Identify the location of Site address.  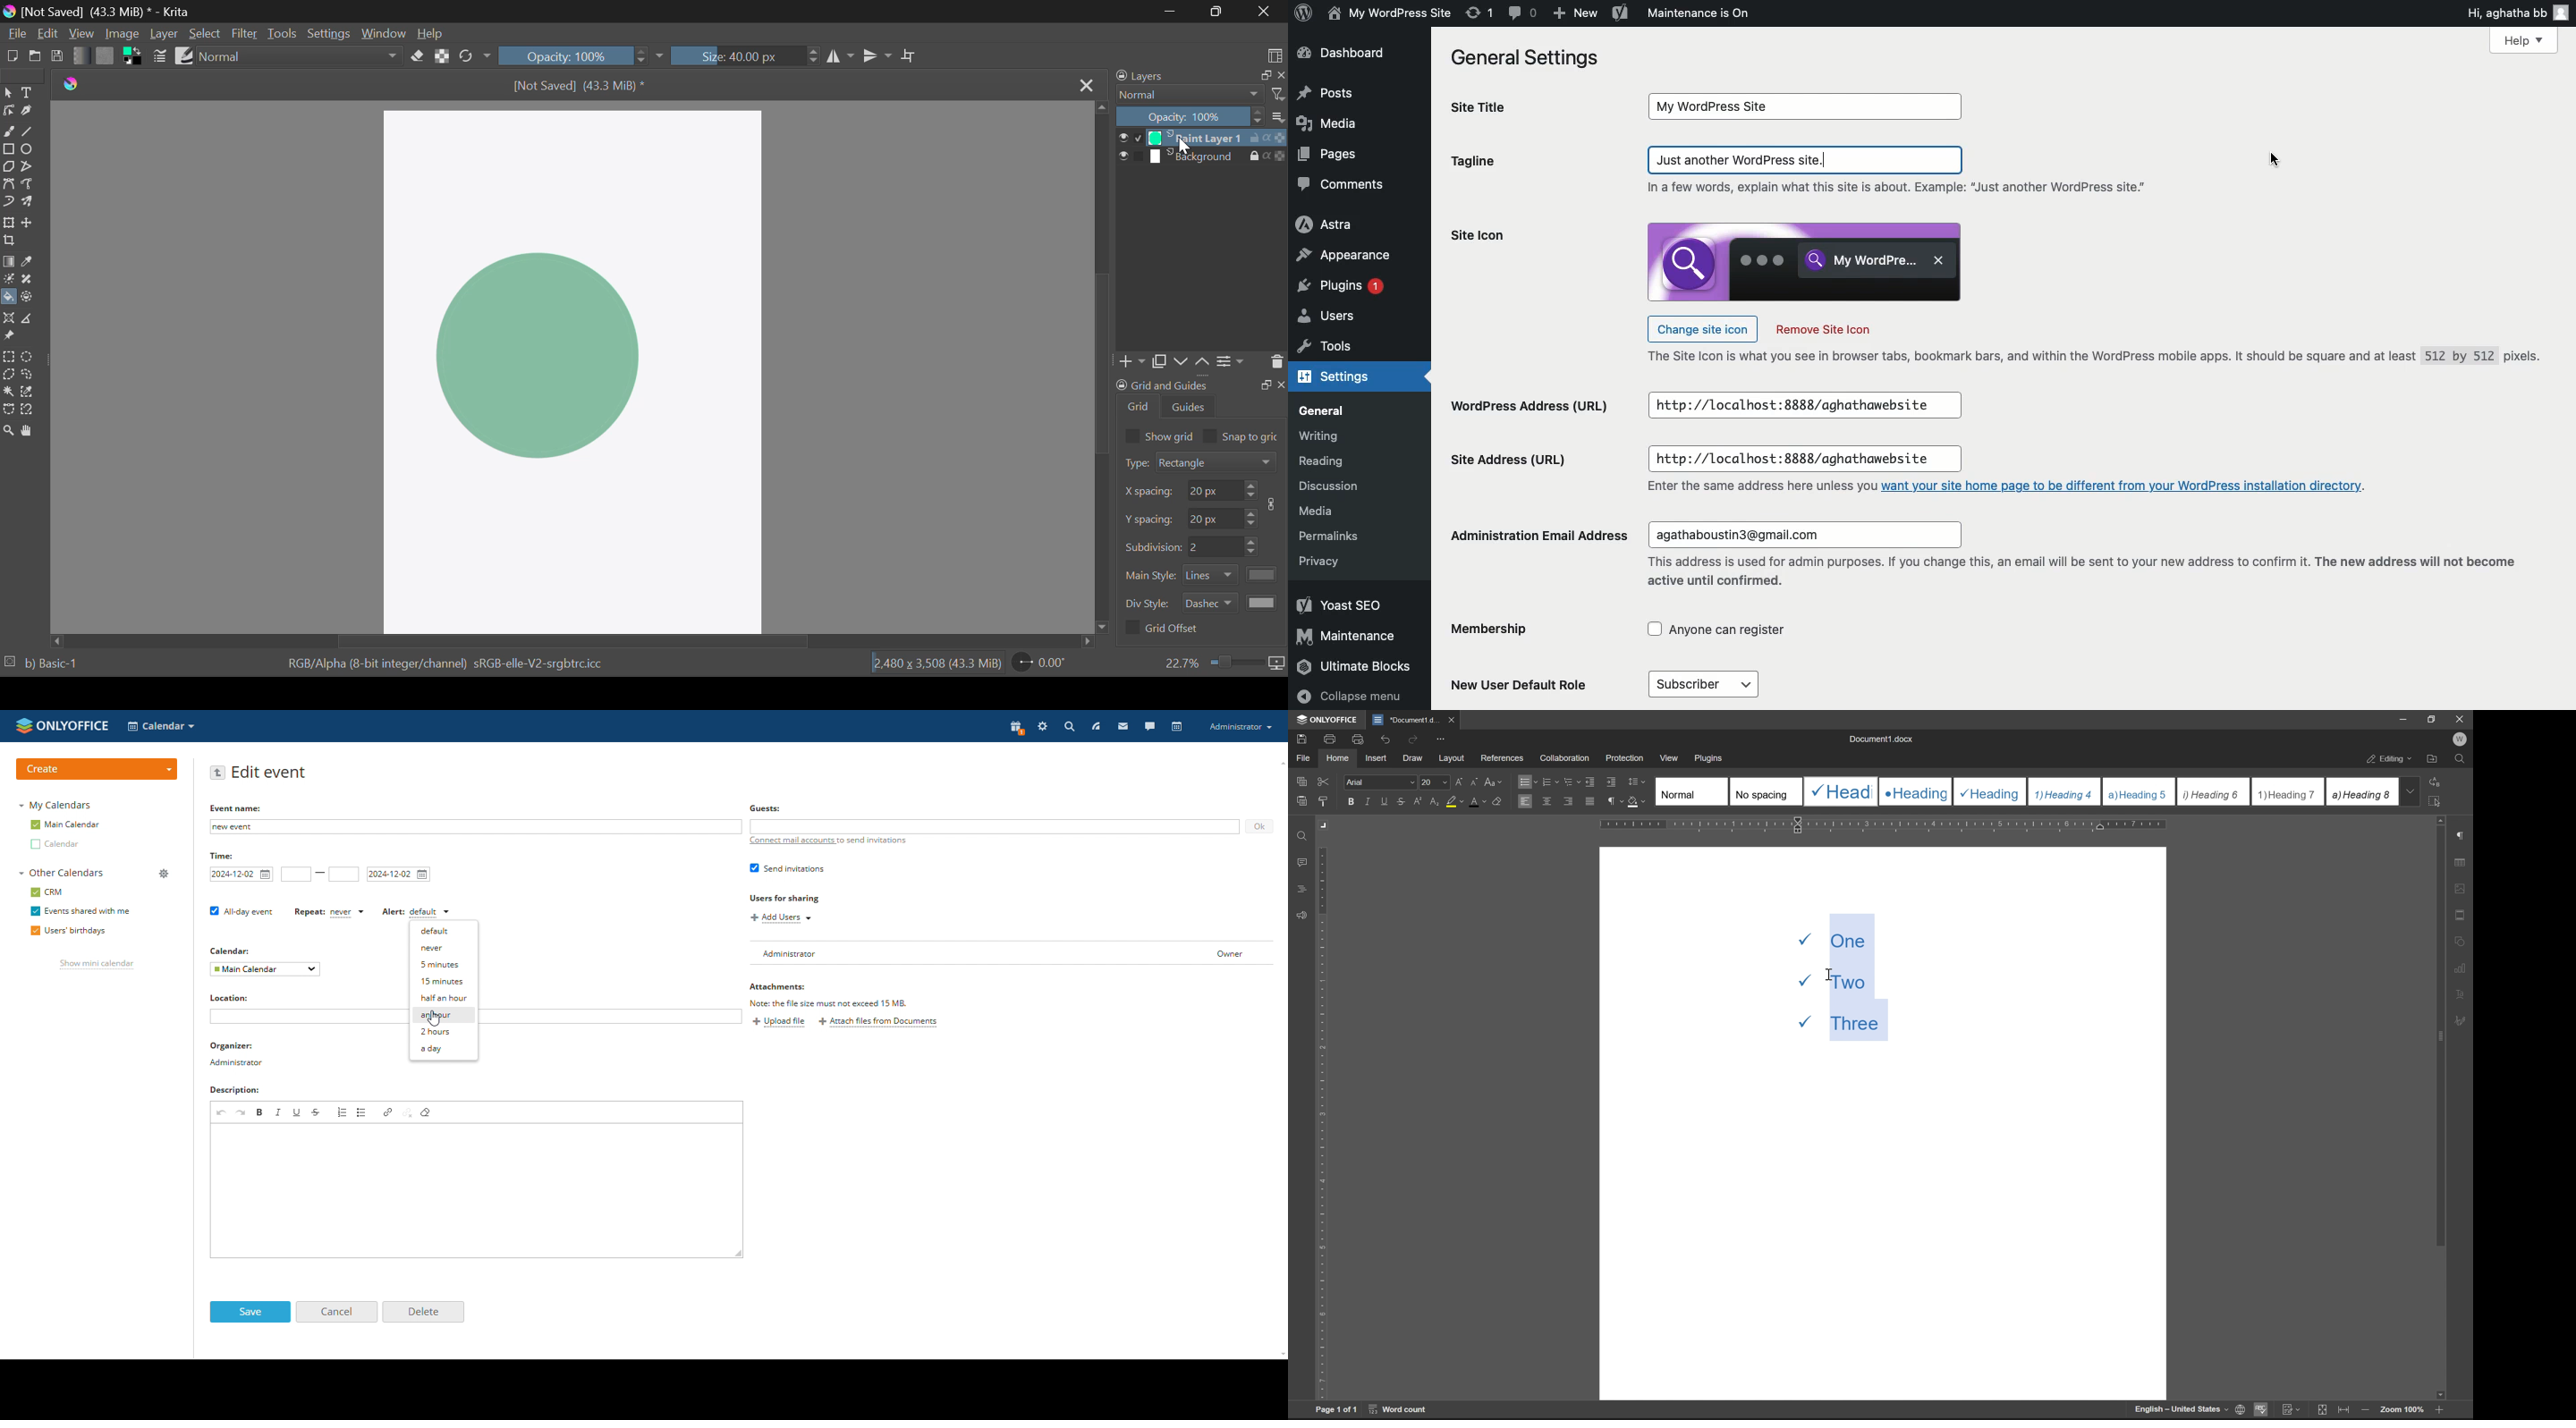
(1509, 458).